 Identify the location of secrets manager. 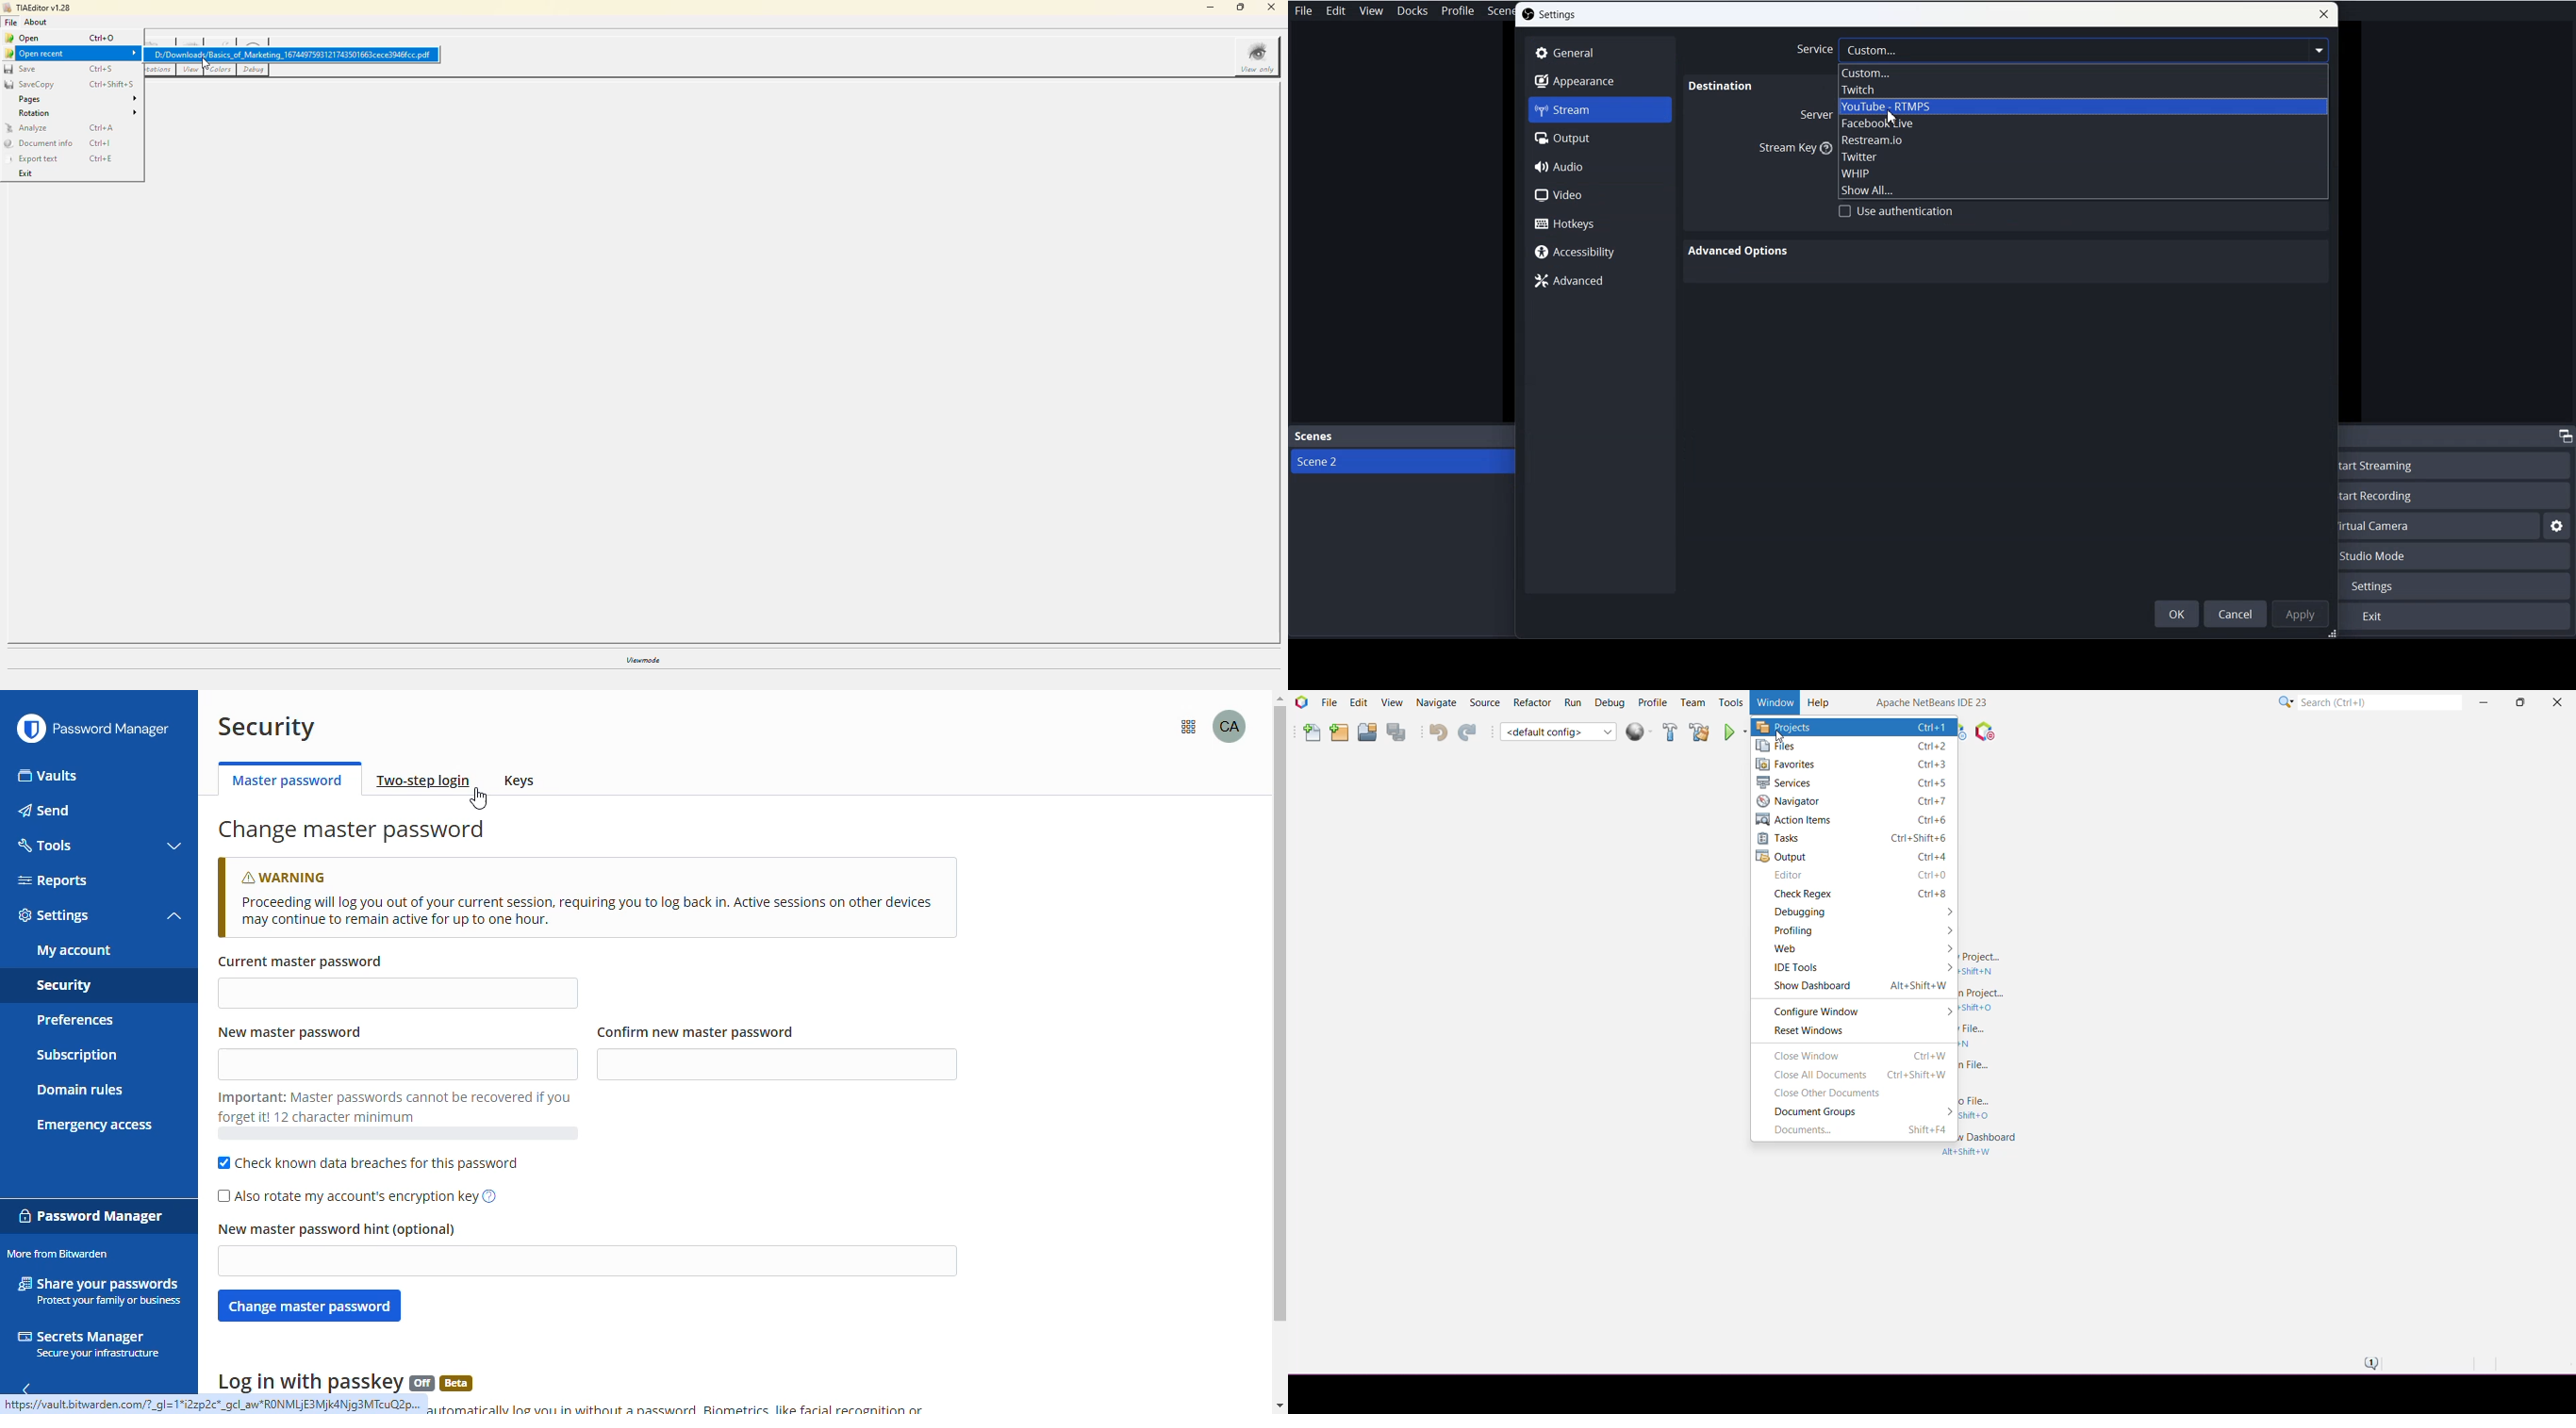
(88, 1343).